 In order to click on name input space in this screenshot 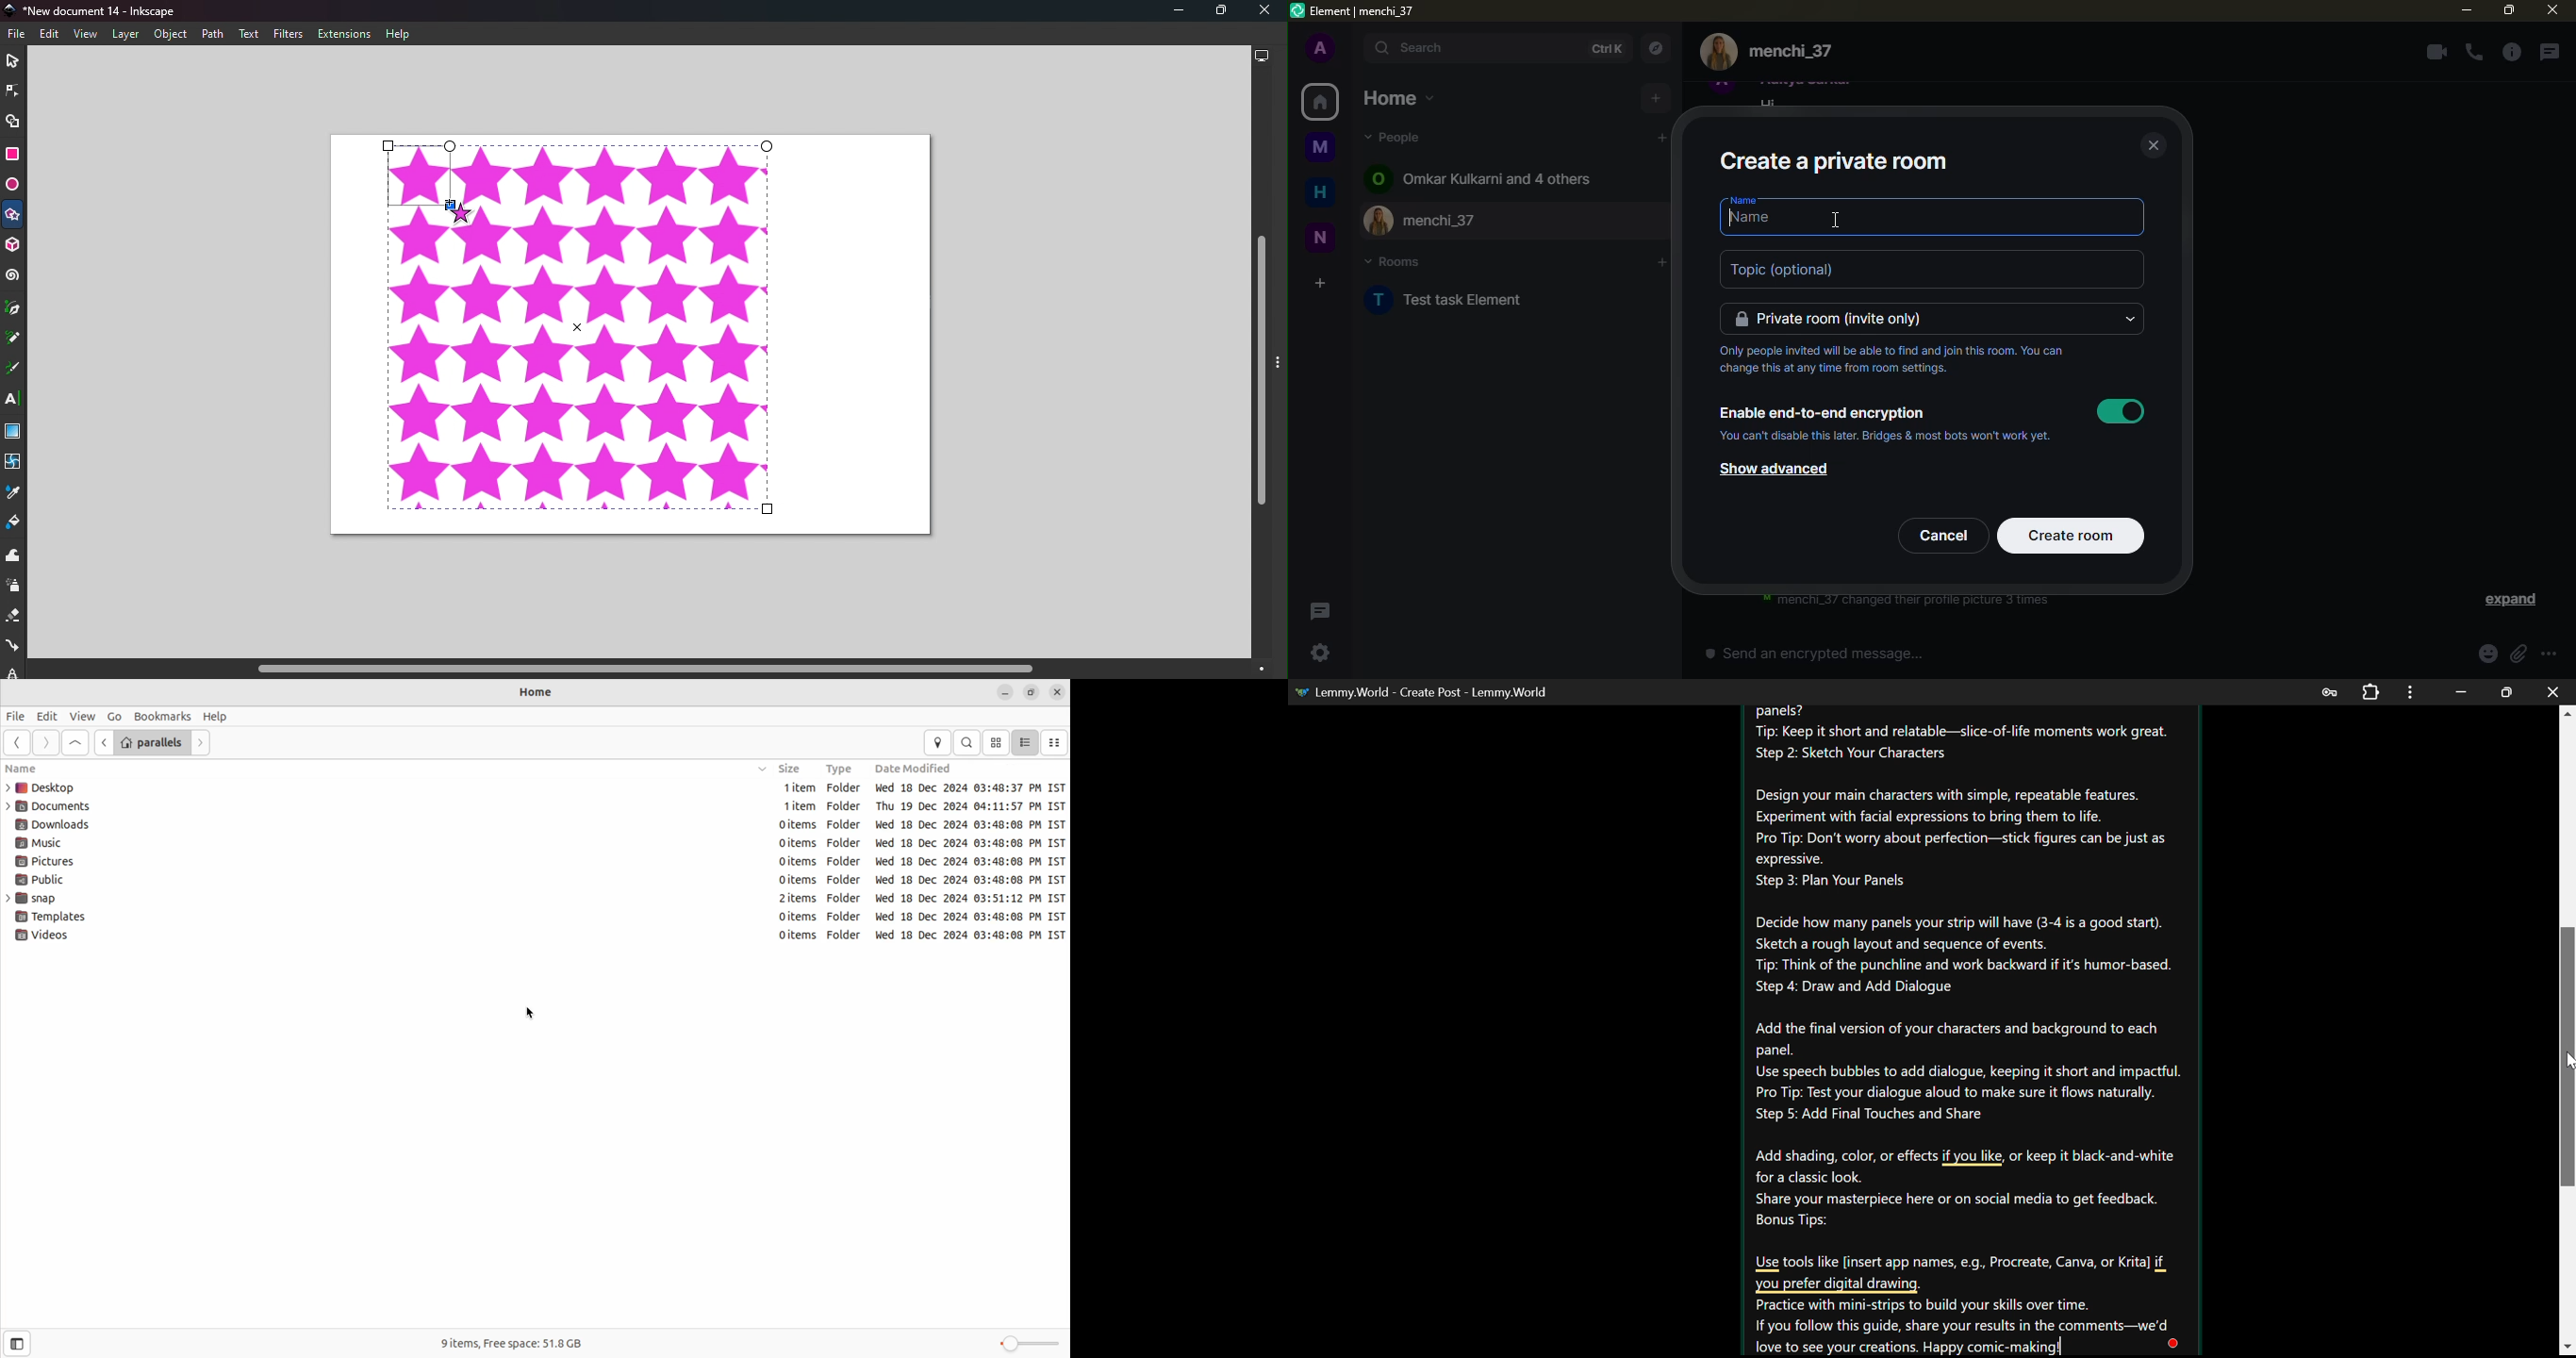, I will do `click(1931, 221)`.